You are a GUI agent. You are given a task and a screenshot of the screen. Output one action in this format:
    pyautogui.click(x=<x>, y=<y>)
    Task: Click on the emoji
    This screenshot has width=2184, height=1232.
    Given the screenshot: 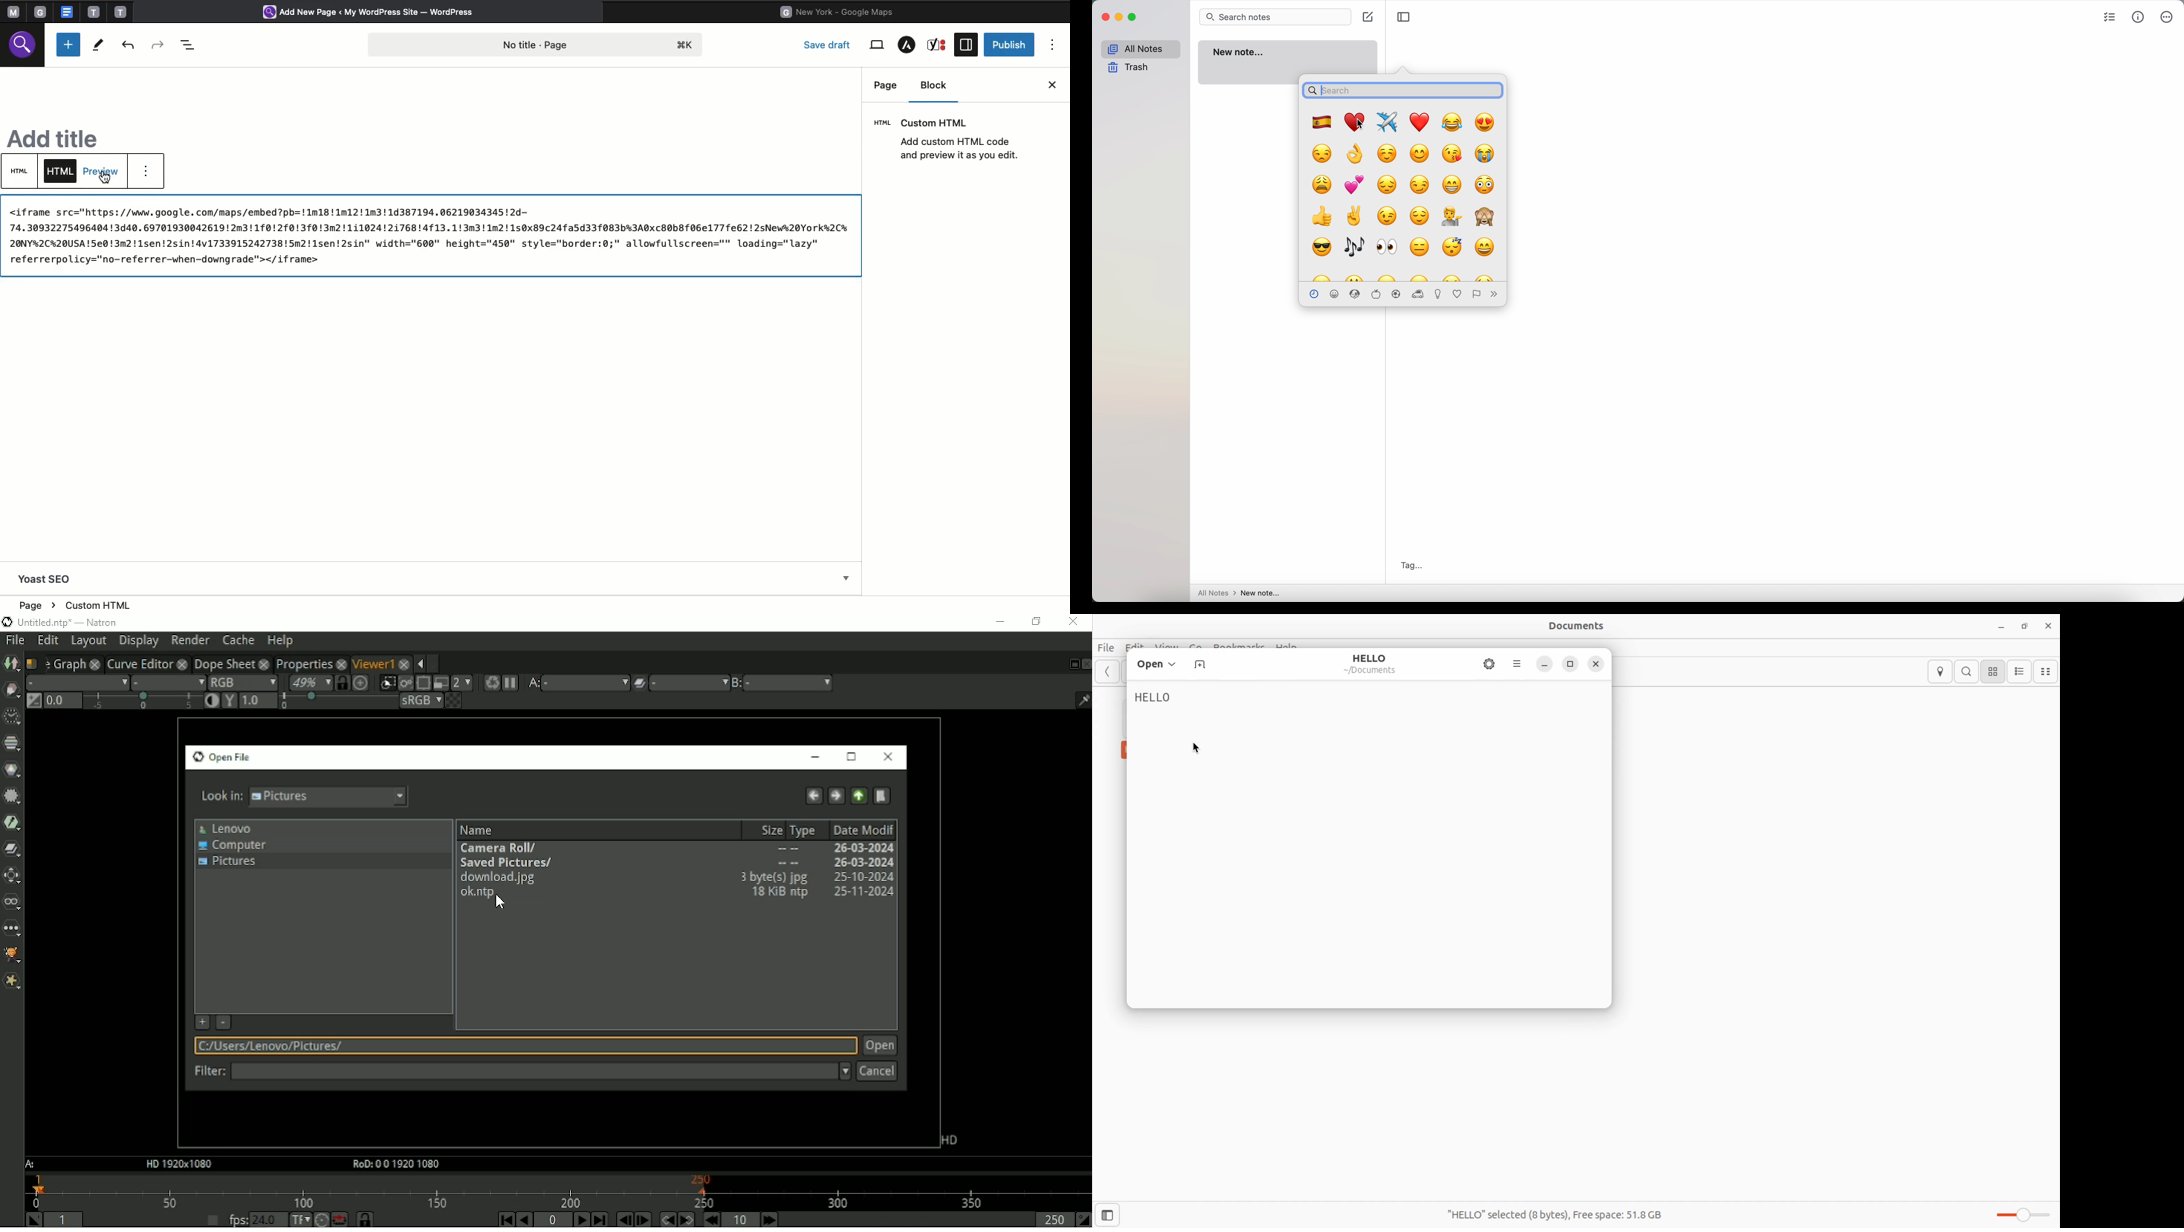 What is the action you would take?
    pyautogui.click(x=1321, y=246)
    